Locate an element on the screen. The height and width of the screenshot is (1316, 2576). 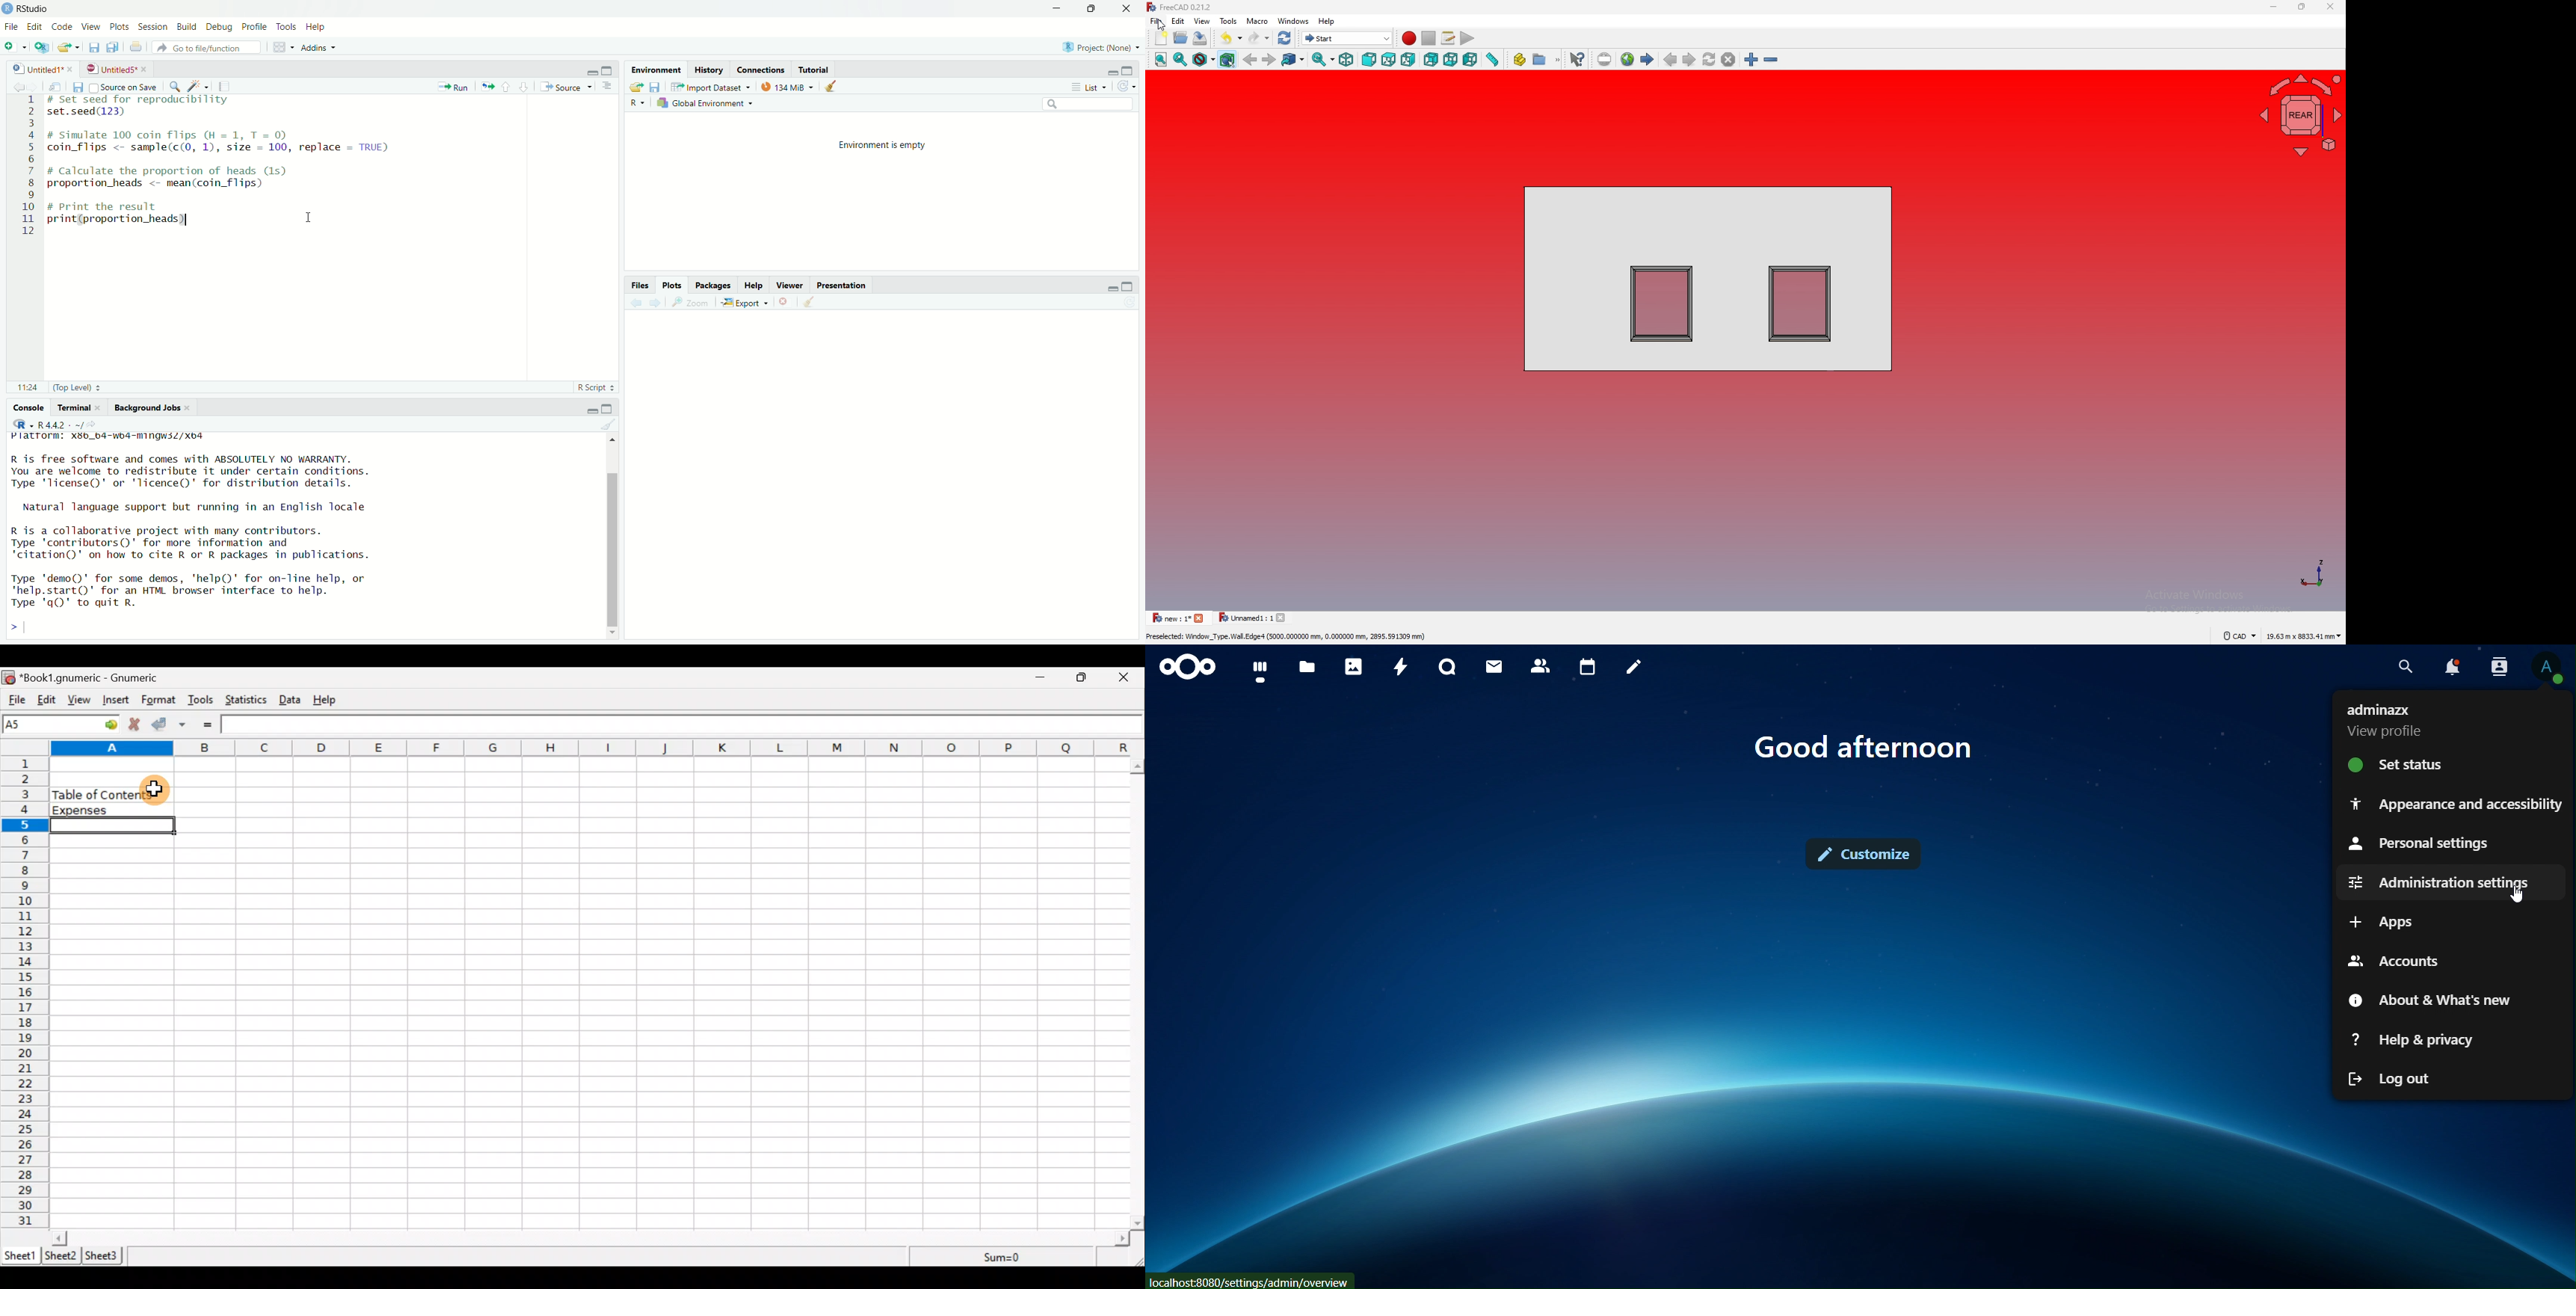
global environment is located at coordinates (705, 103).